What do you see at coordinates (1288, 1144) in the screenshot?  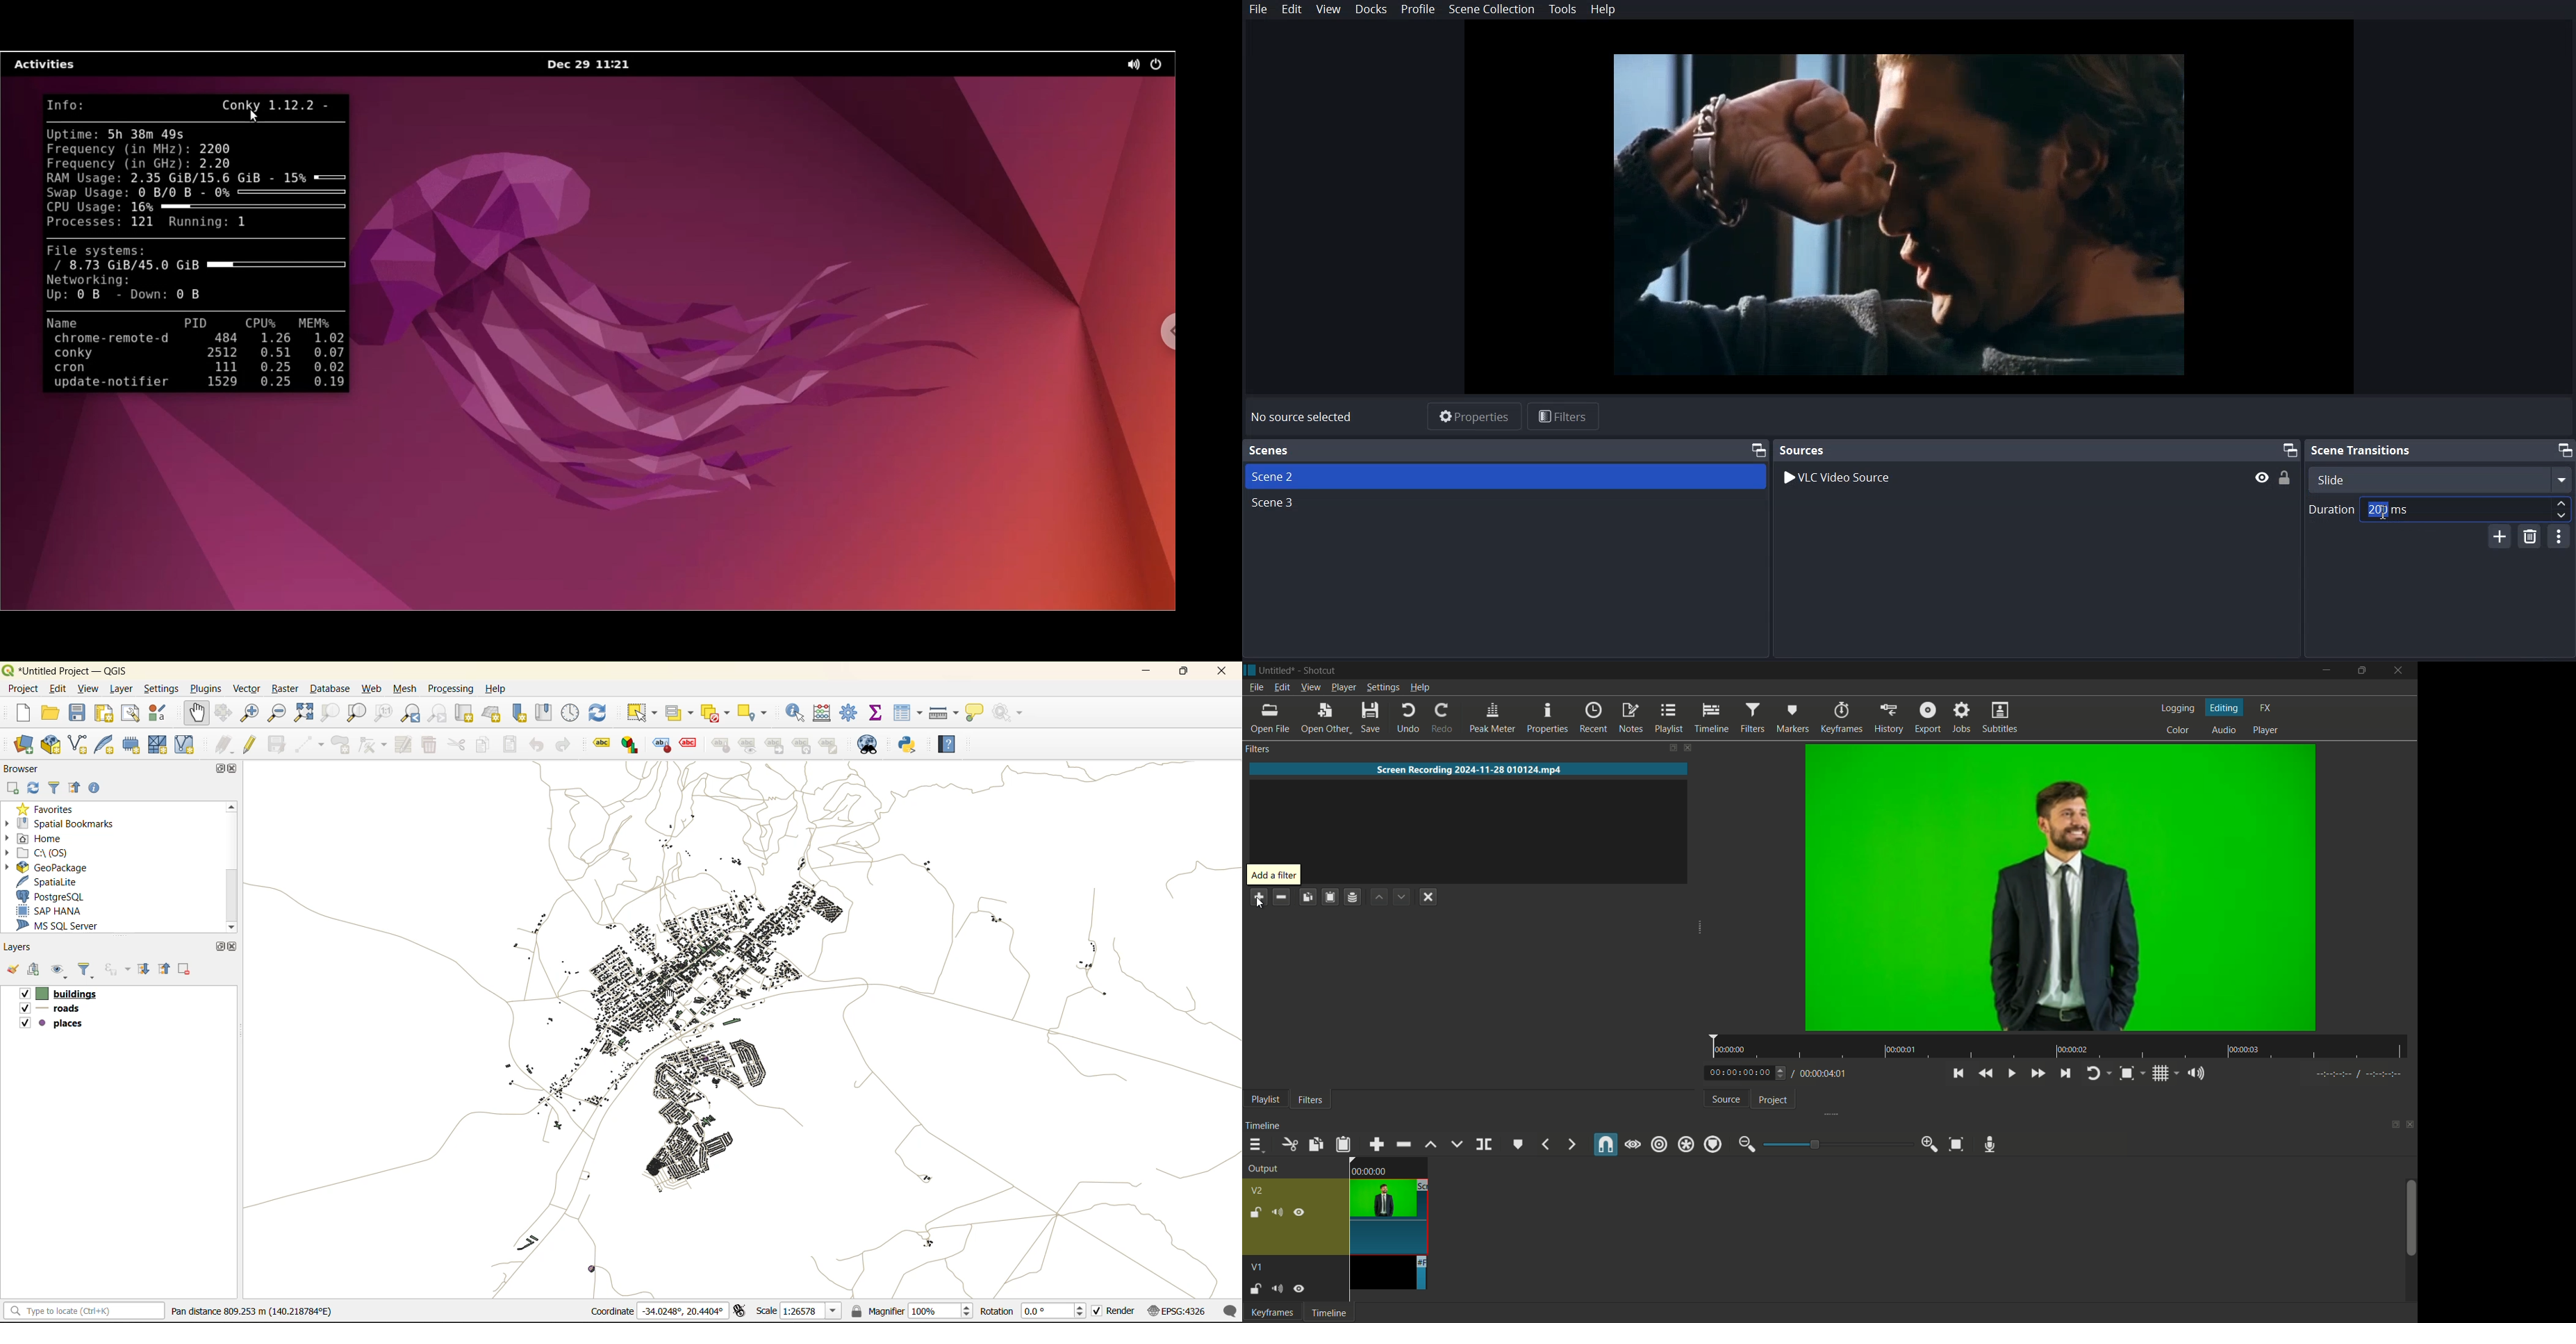 I see `cut` at bounding box center [1288, 1144].